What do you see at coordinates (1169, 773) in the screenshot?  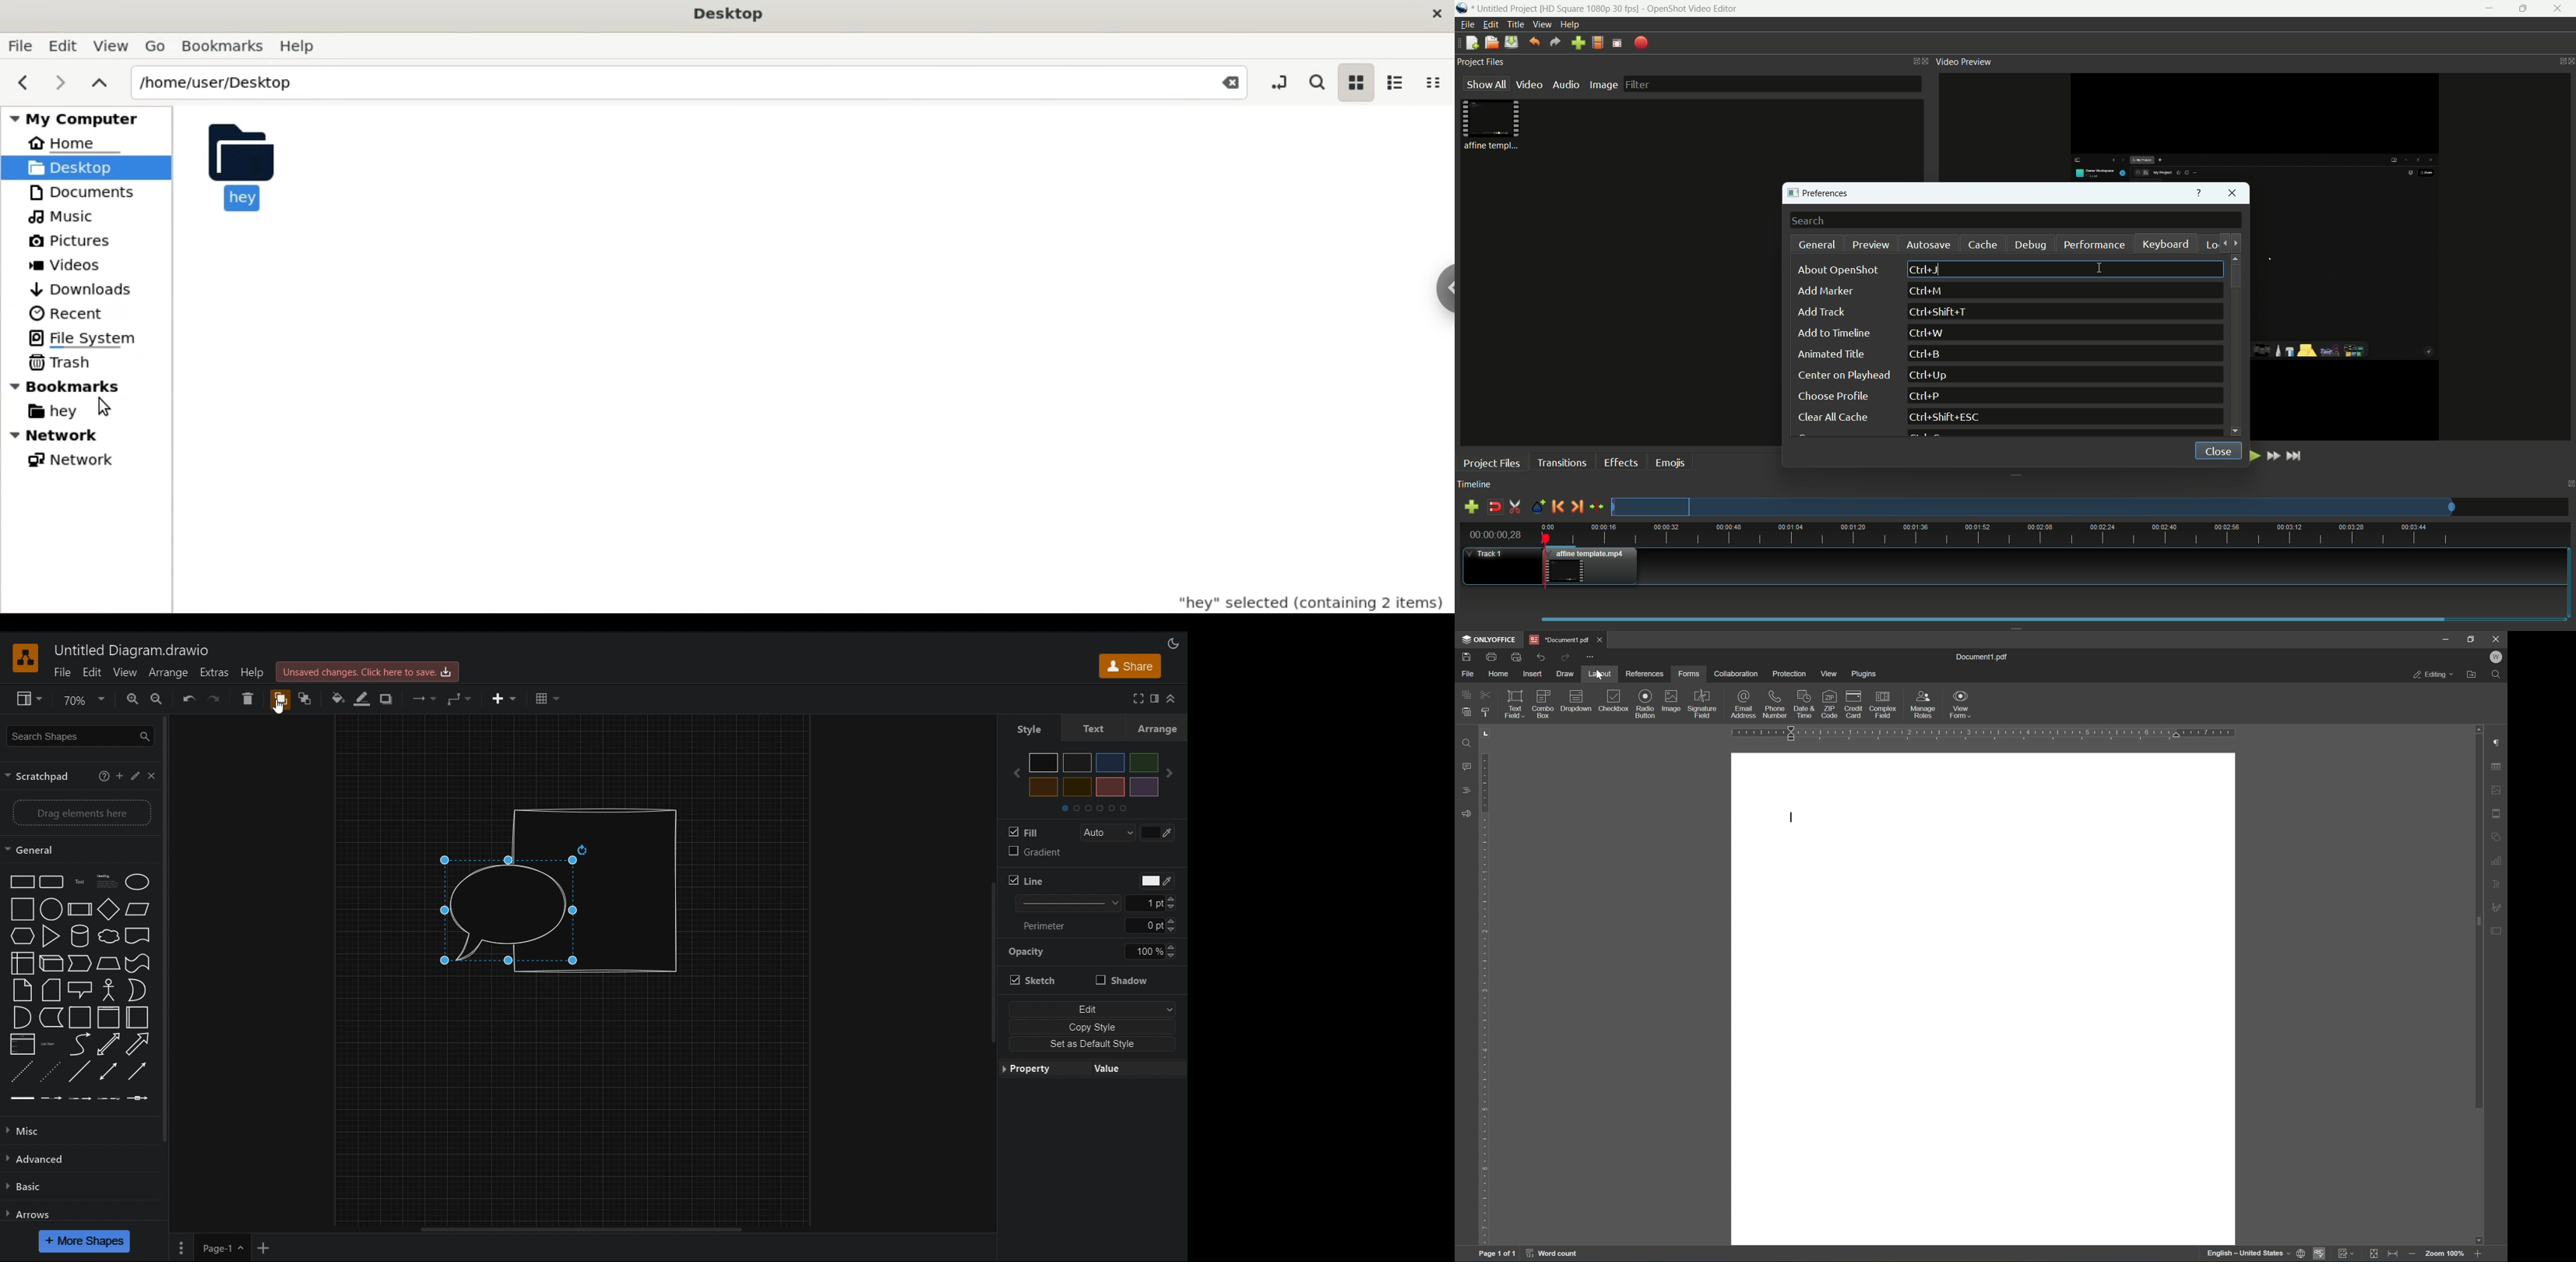 I see `Next color set` at bounding box center [1169, 773].